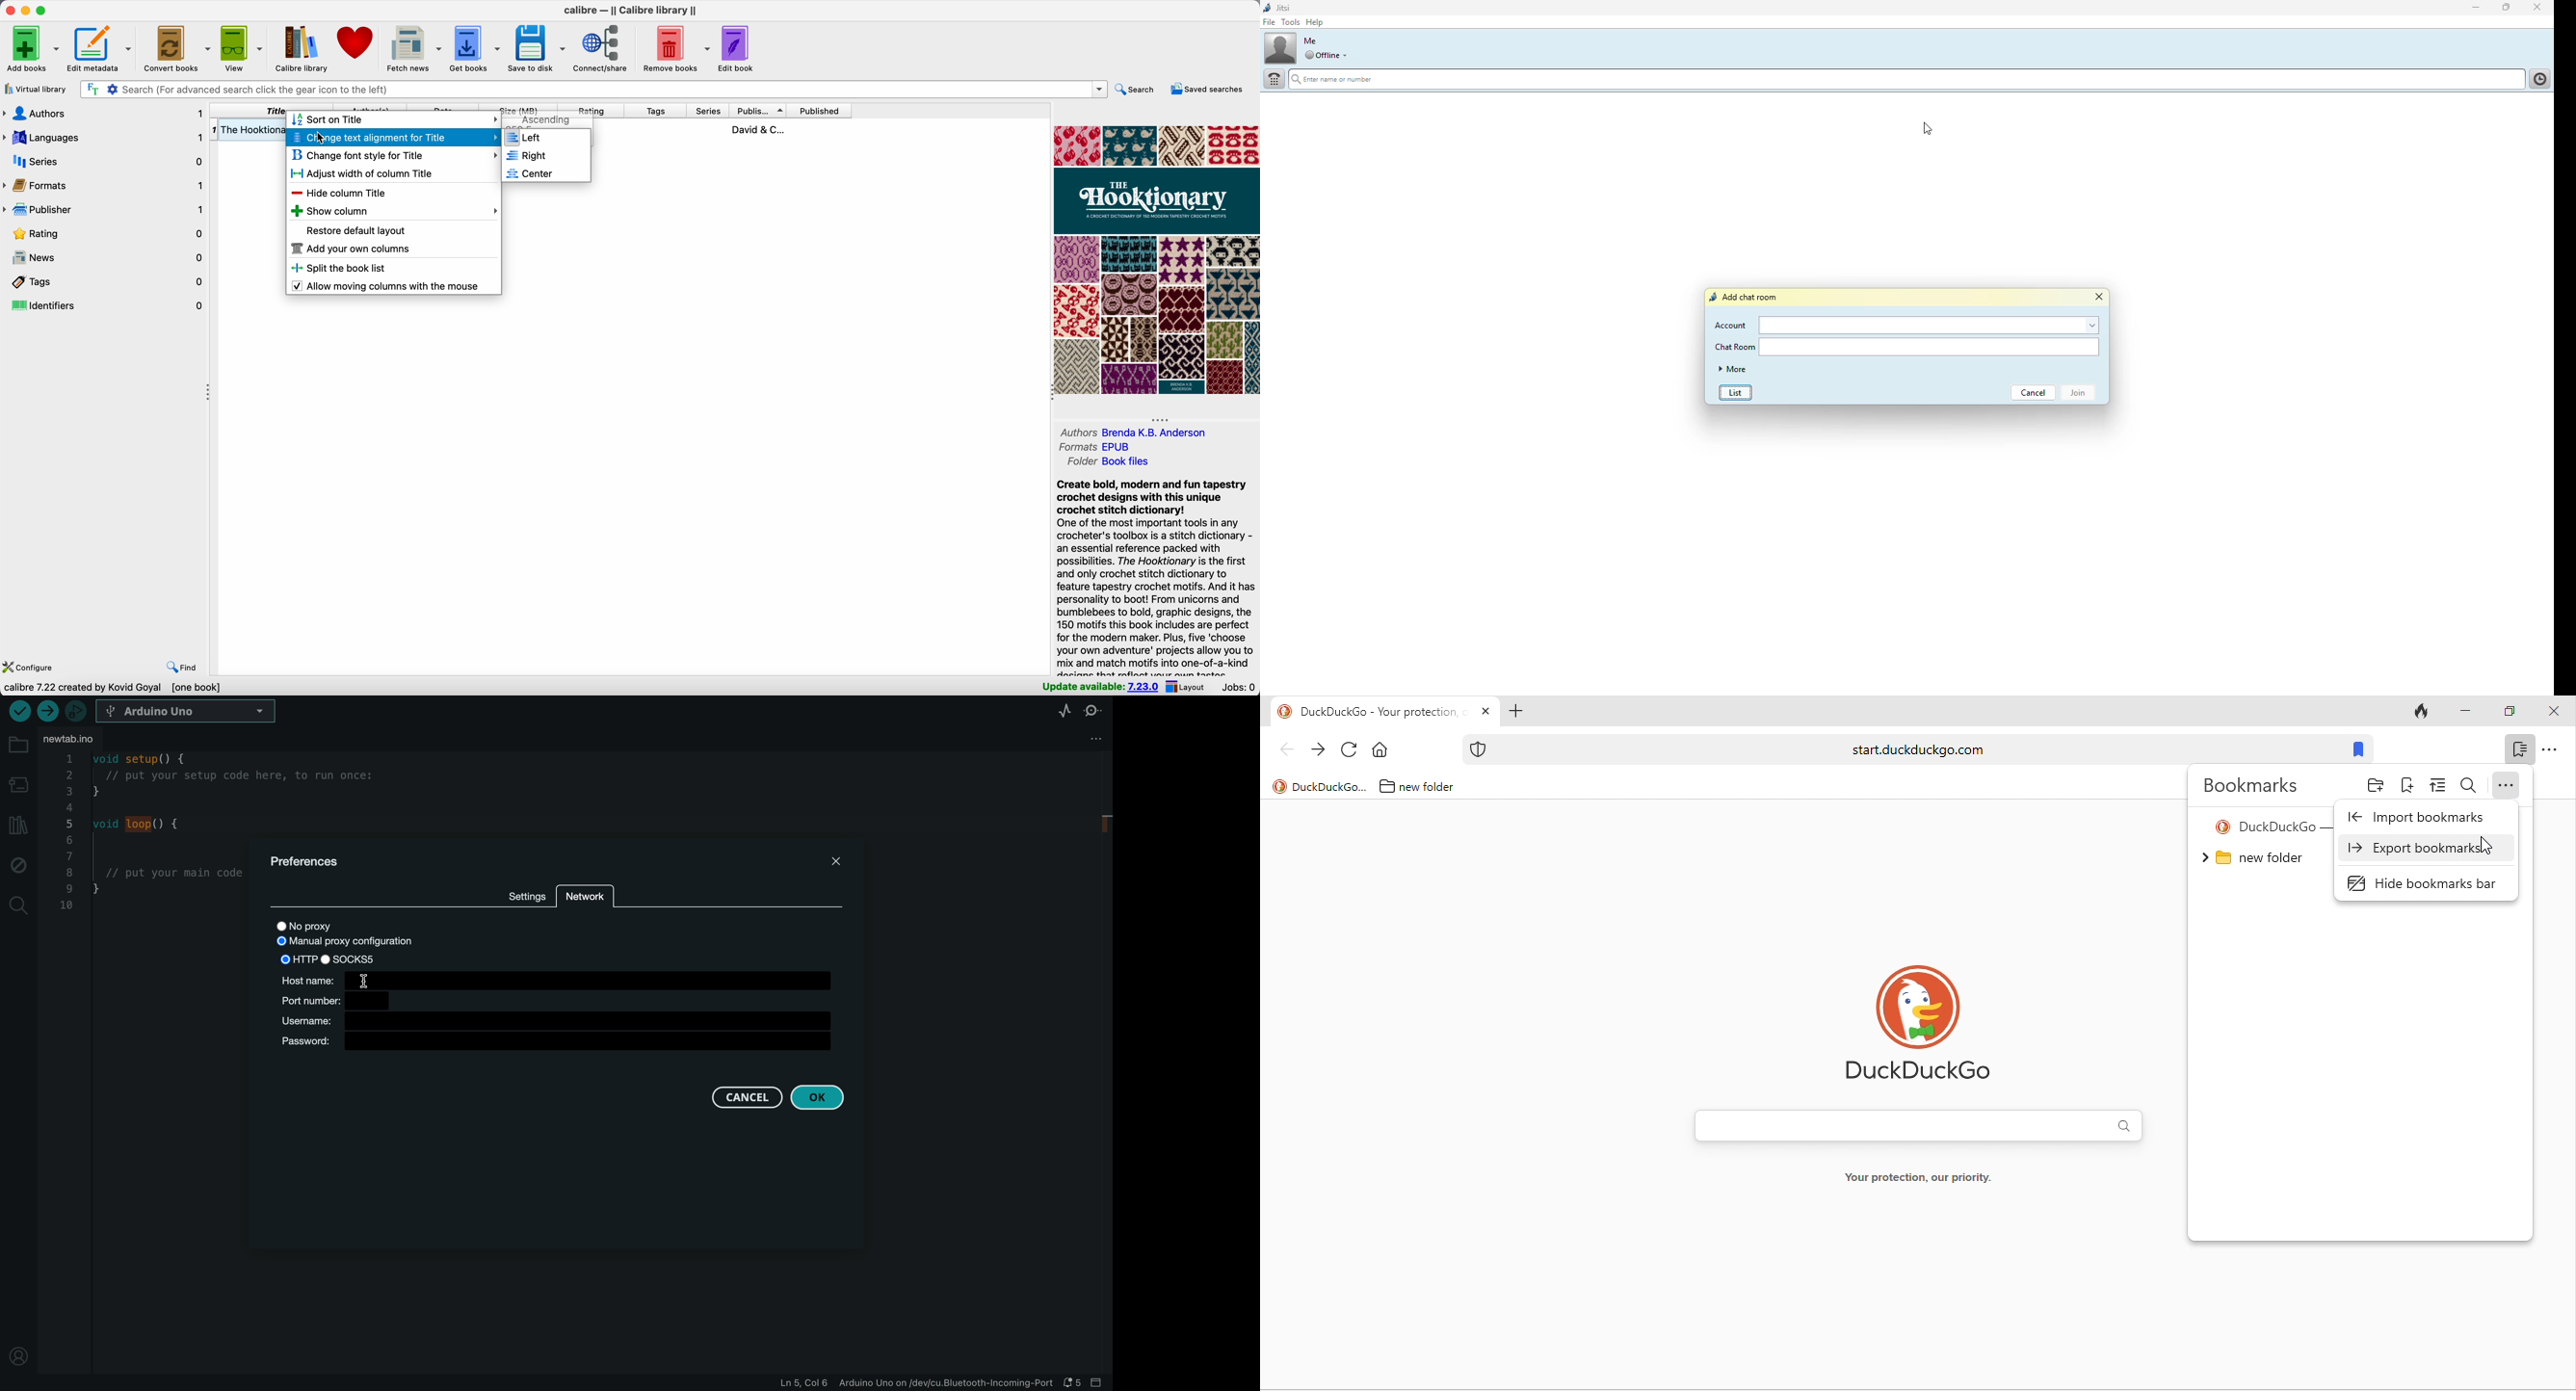  I want to click on ascending, so click(546, 120).